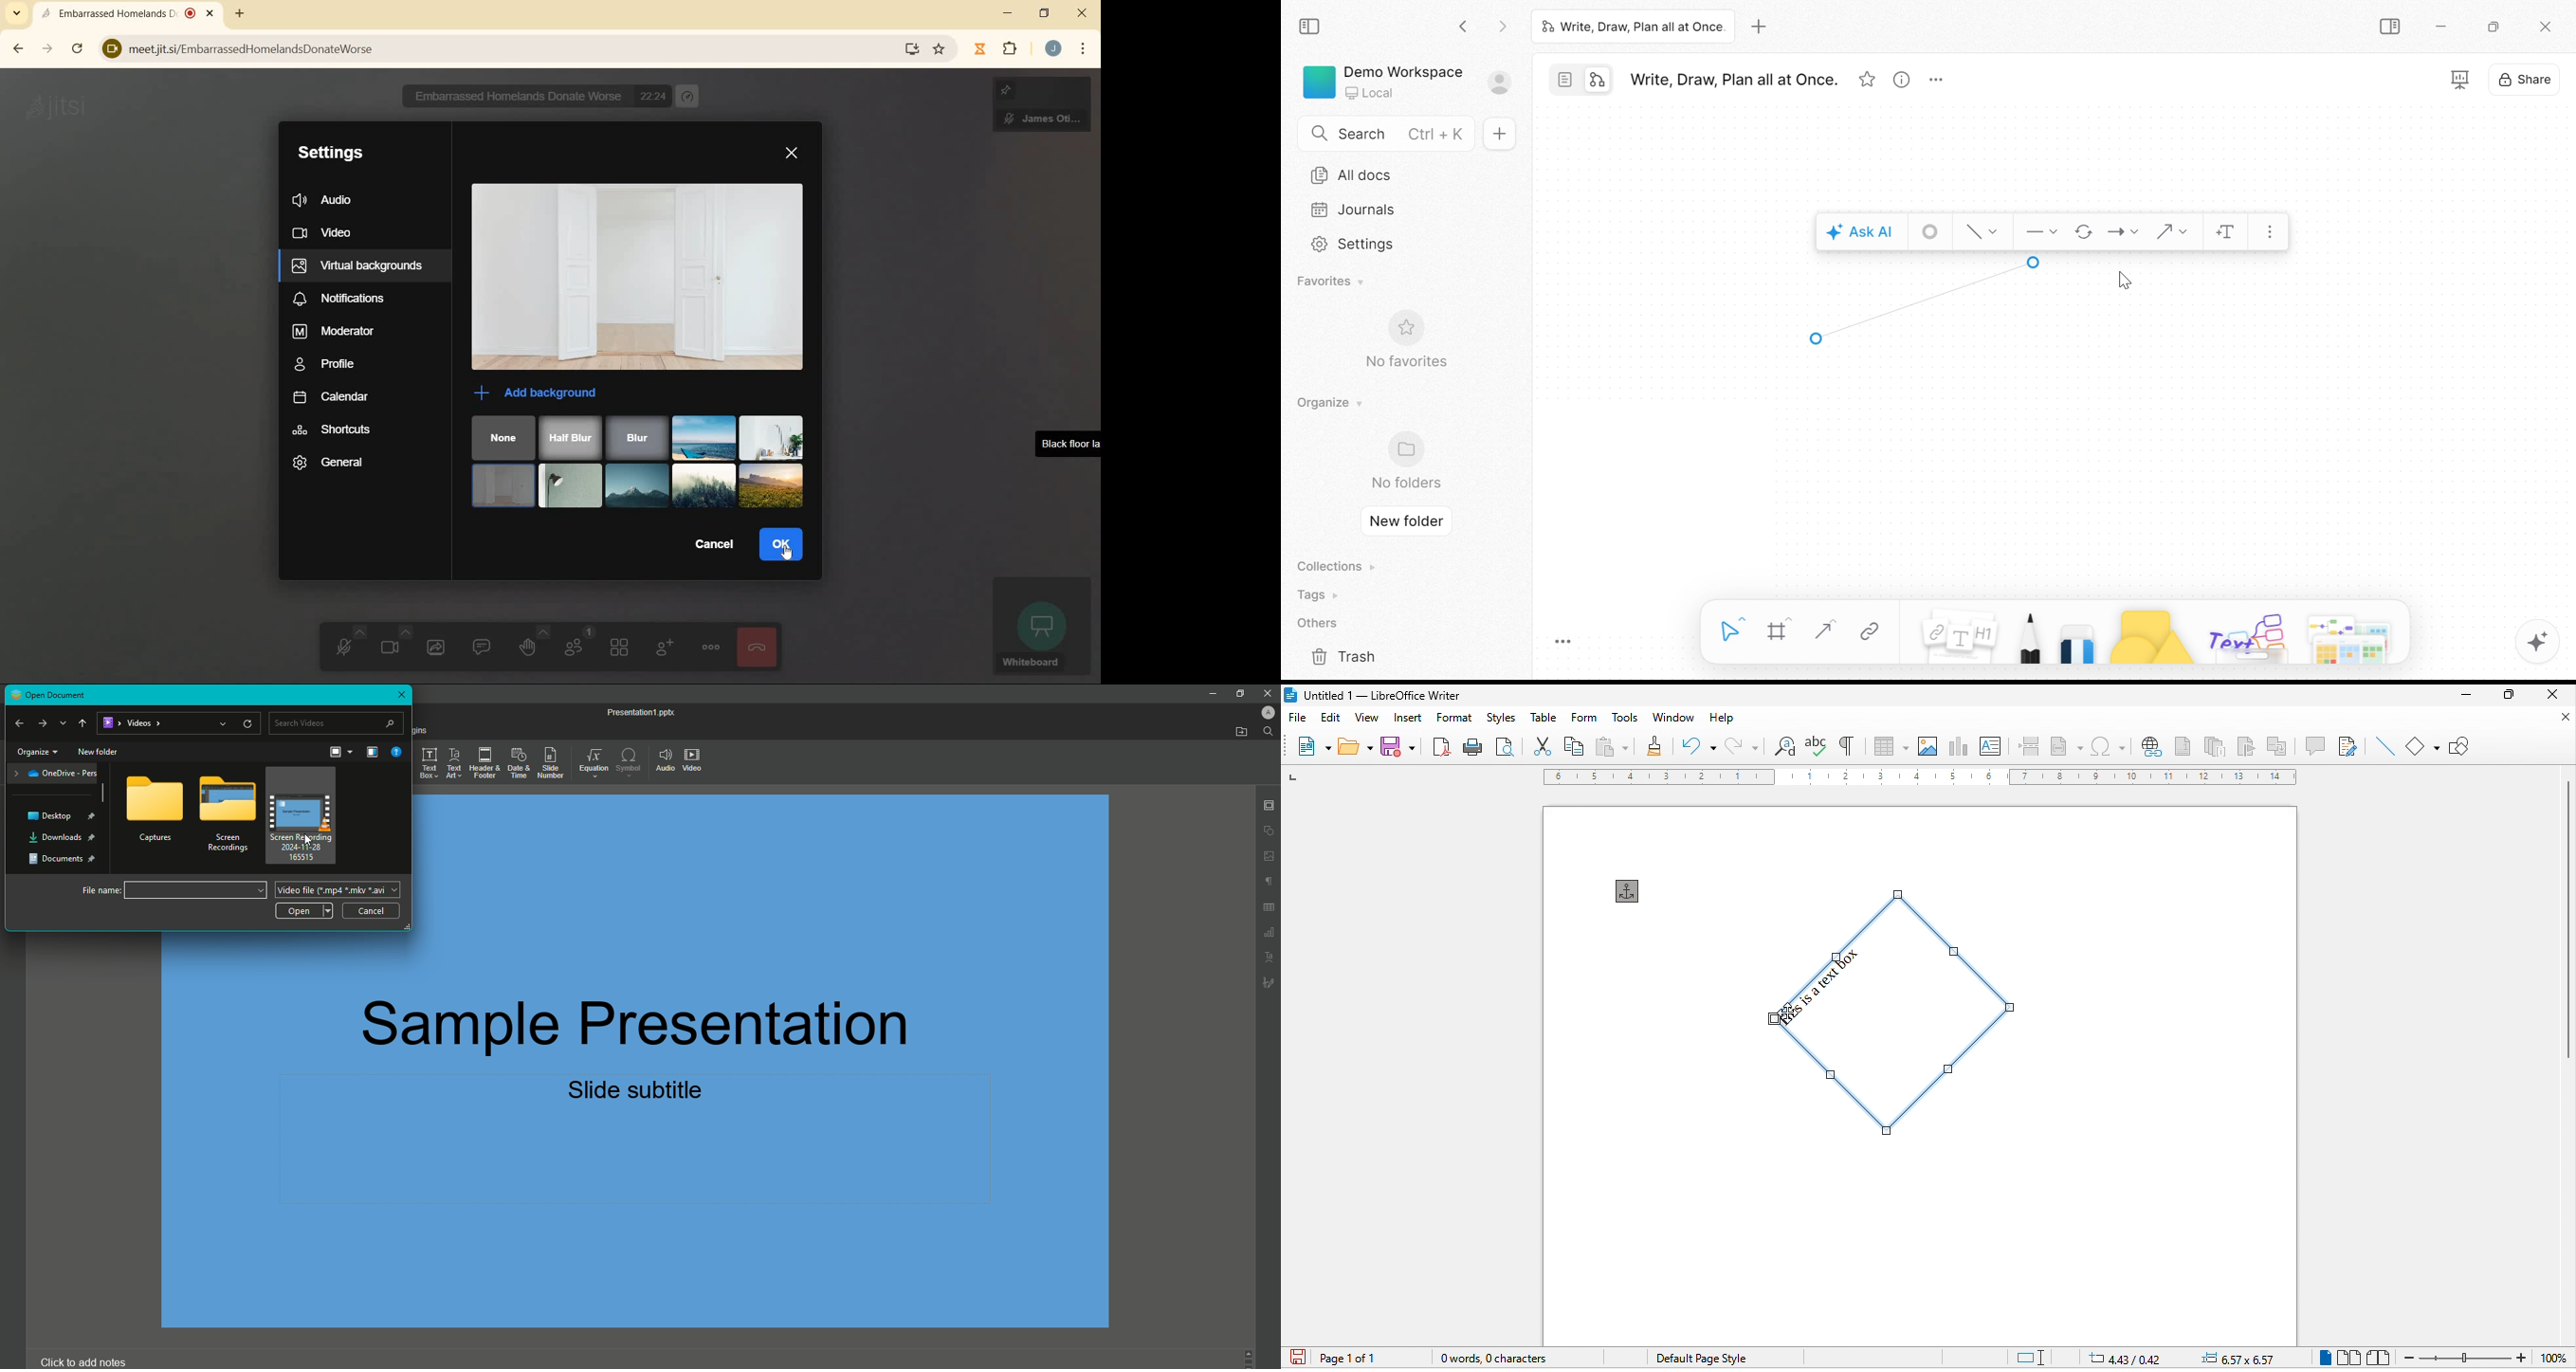  Describe the element at coordinates (1268, 933) in the screenshot. I see `Chart Settings` at that location.